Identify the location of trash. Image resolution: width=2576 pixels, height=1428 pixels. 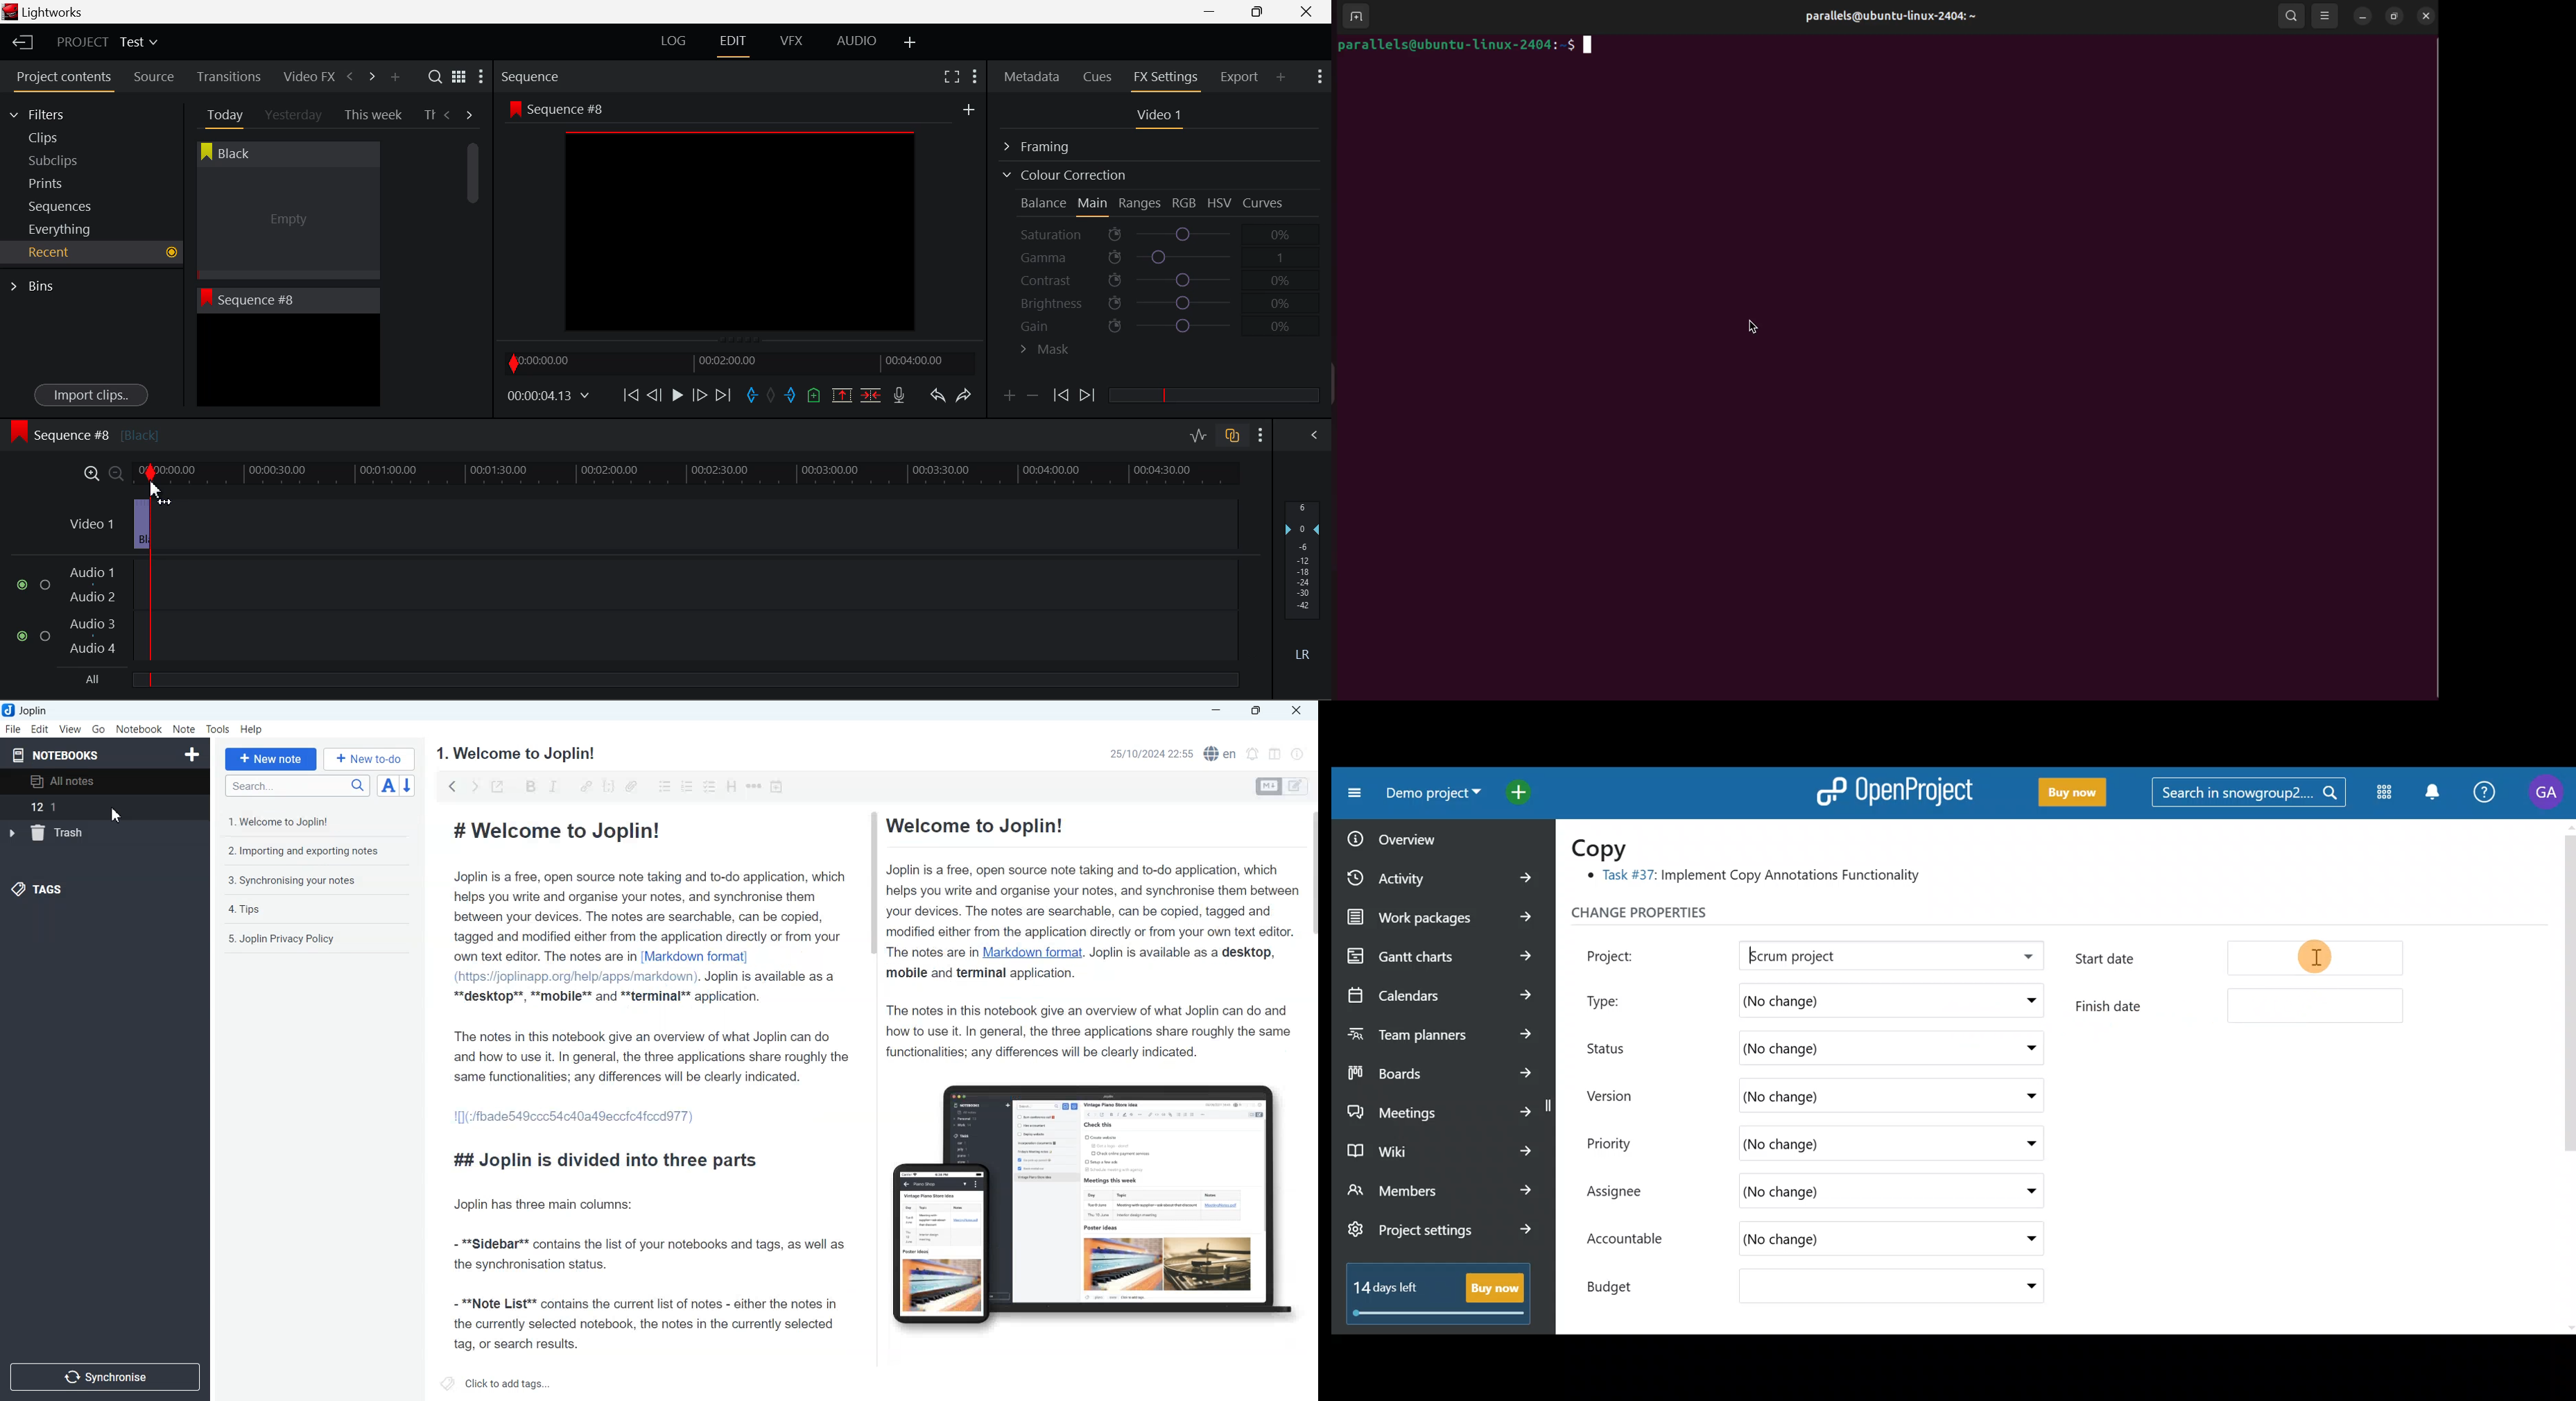
(47, 836).